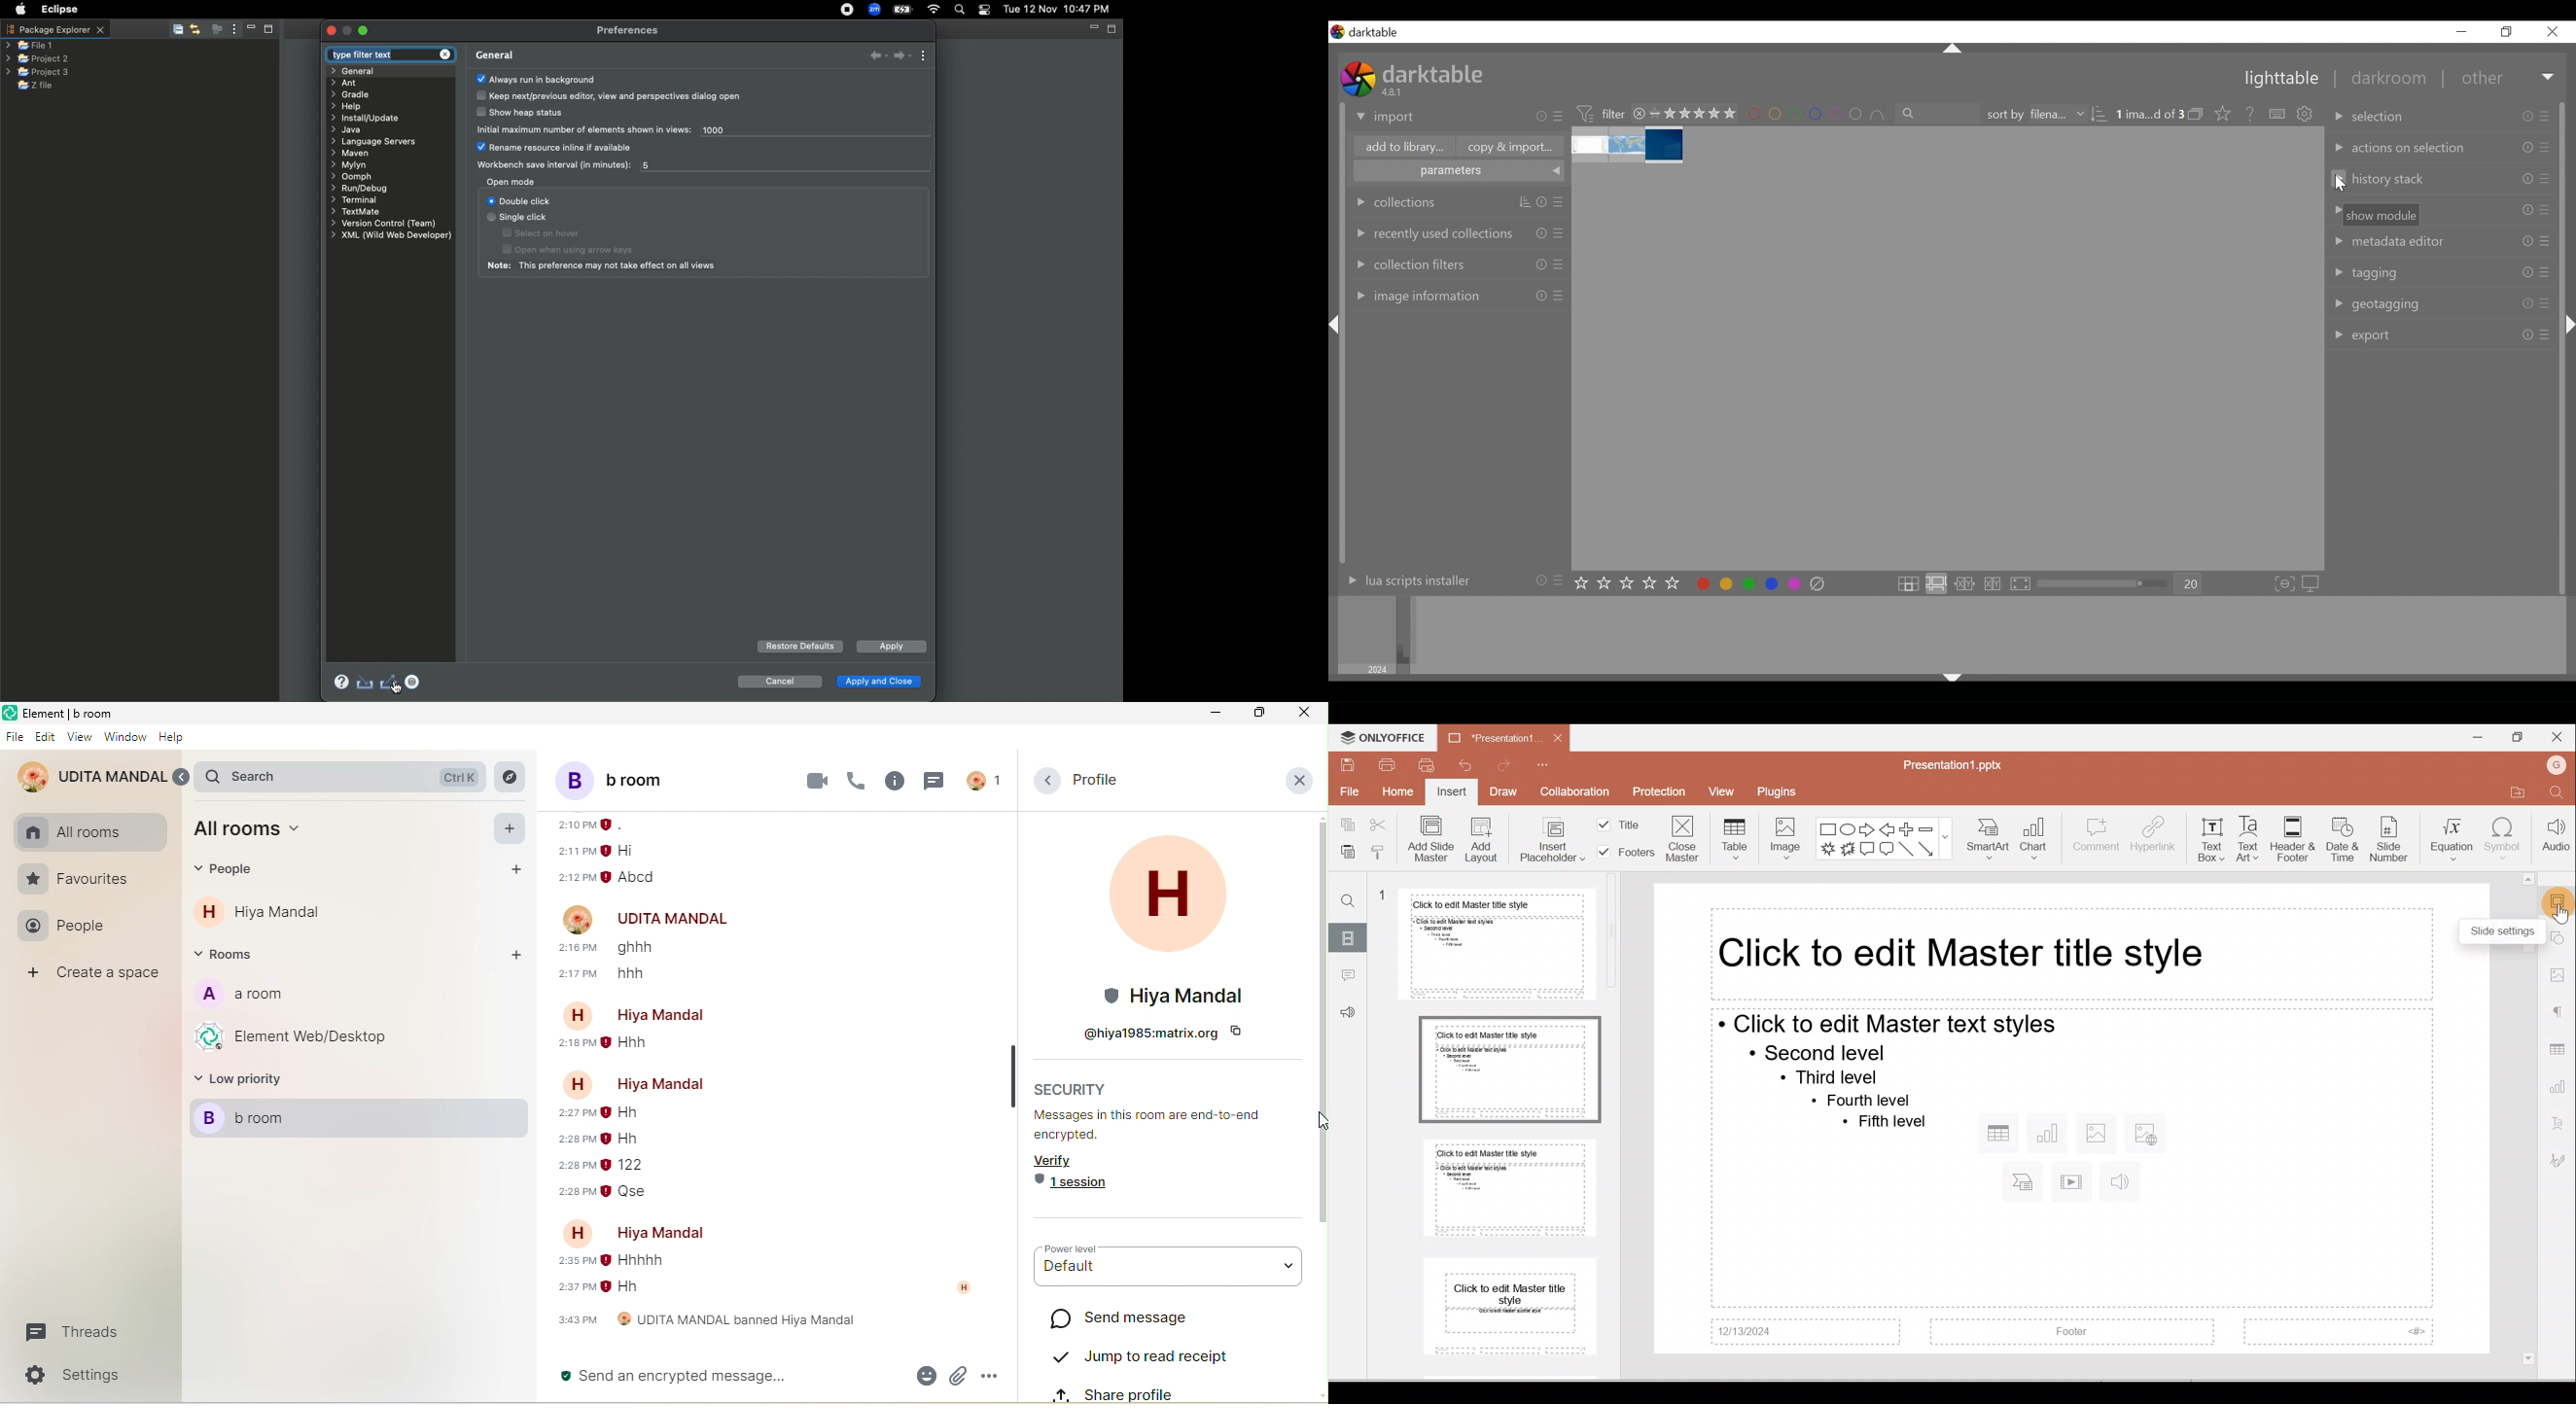  I want to click on Plus, so click(1907, 828).